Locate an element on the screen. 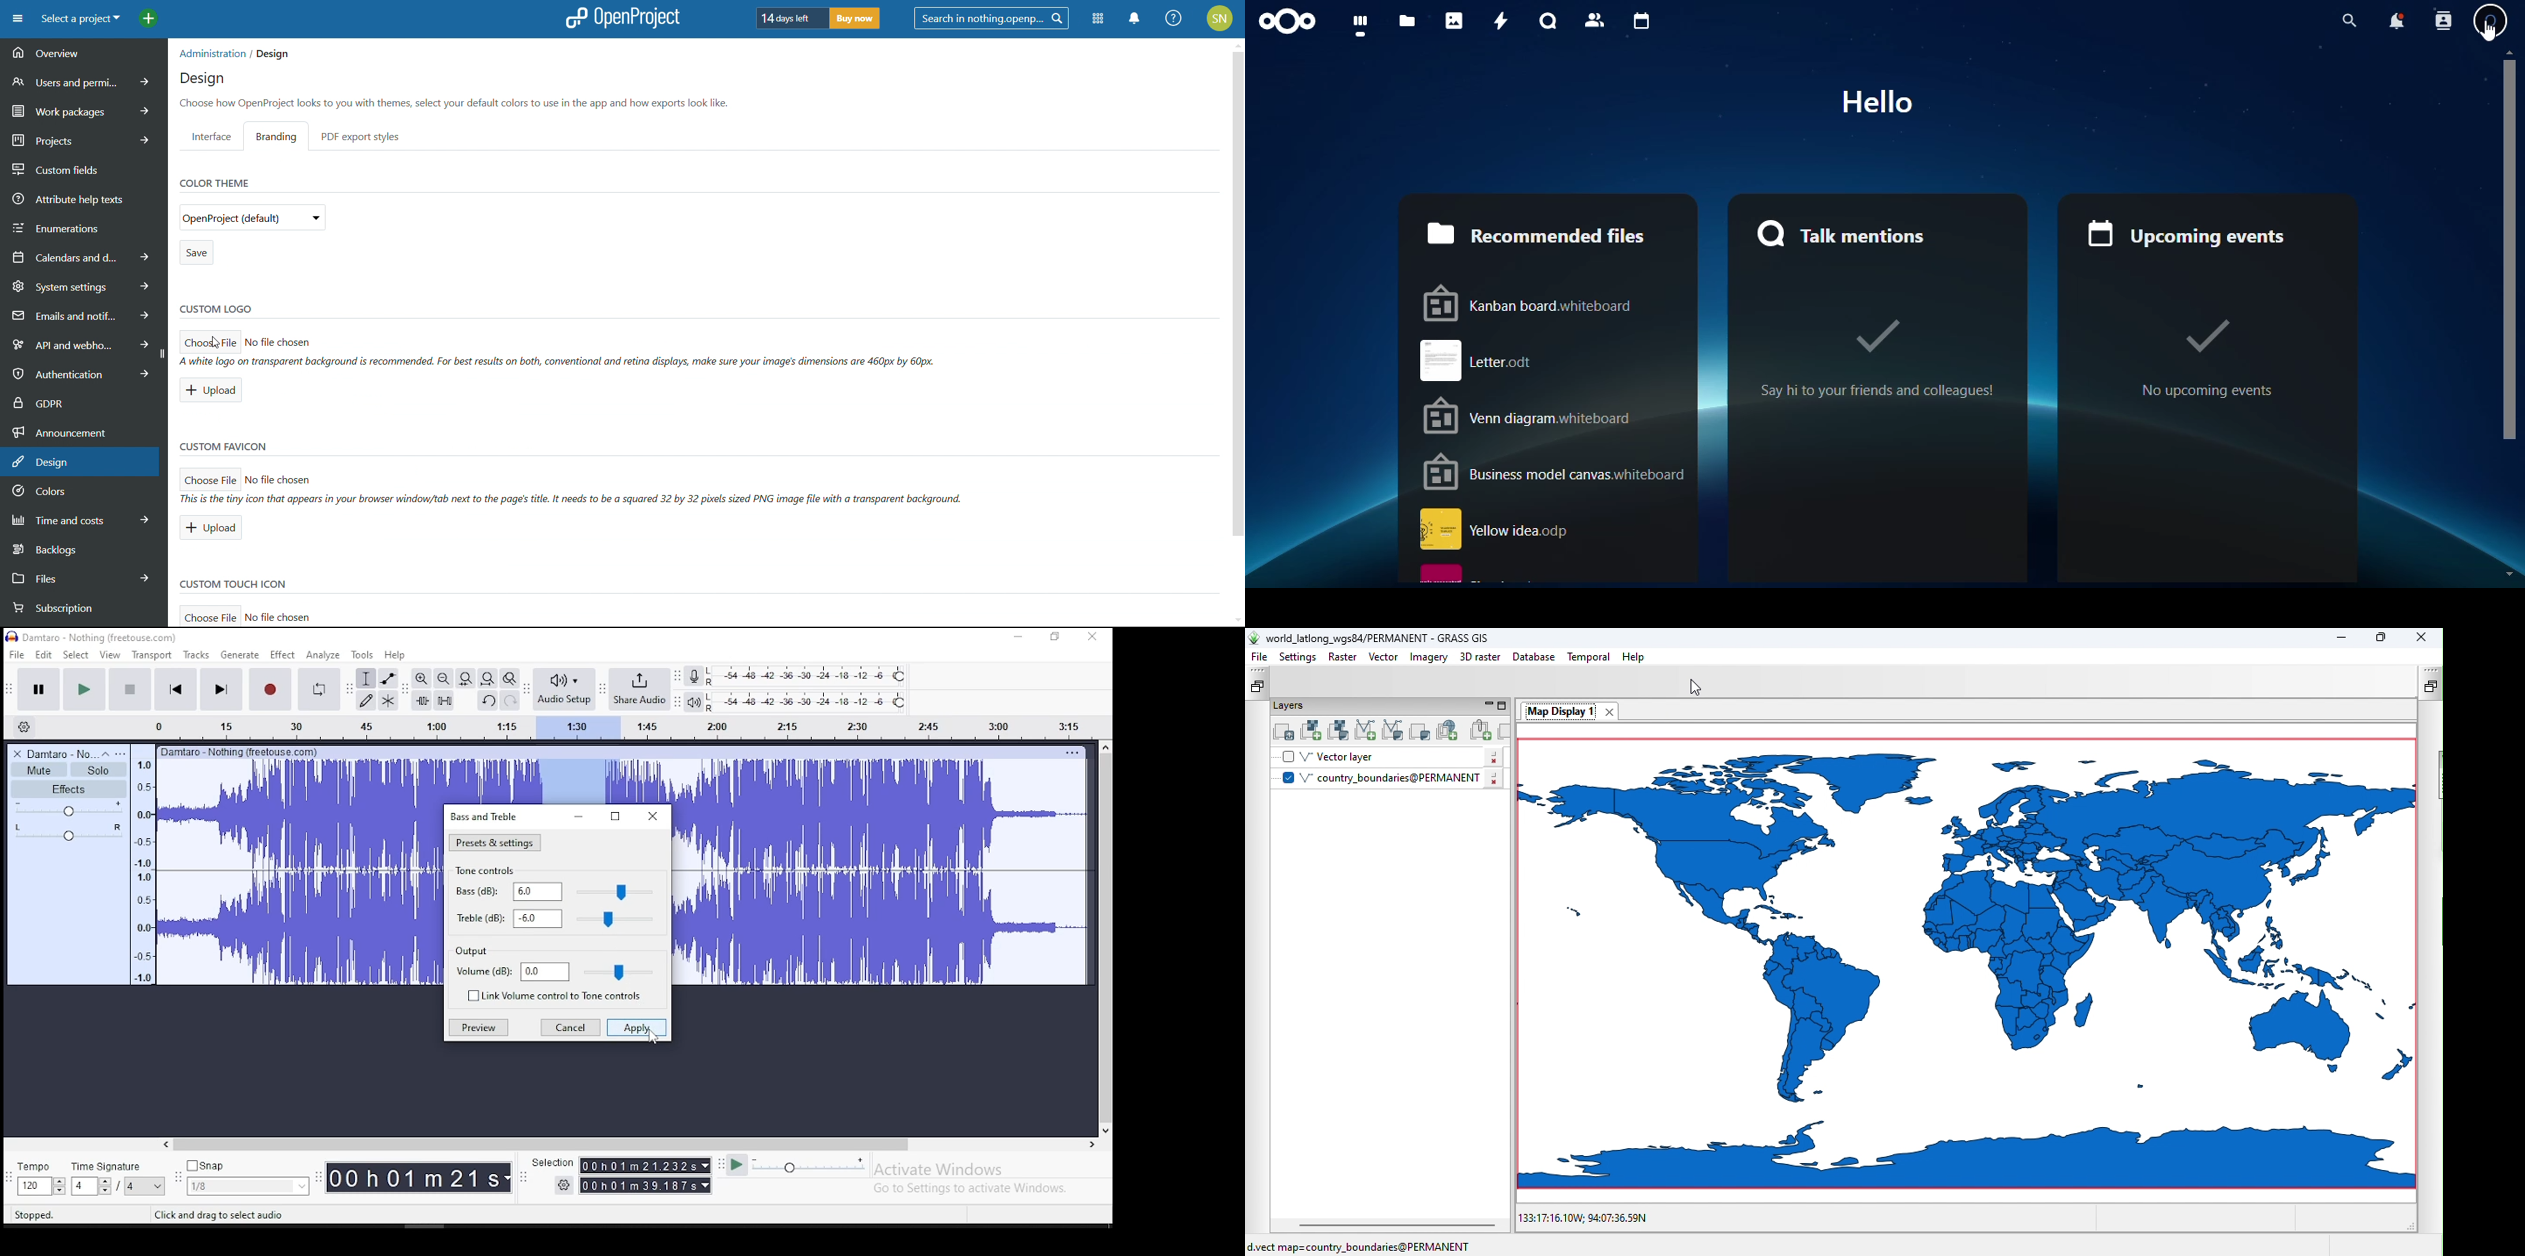 The width and height of the screenshot is (2548, 1260). undo is located at coordinates (488, 700).